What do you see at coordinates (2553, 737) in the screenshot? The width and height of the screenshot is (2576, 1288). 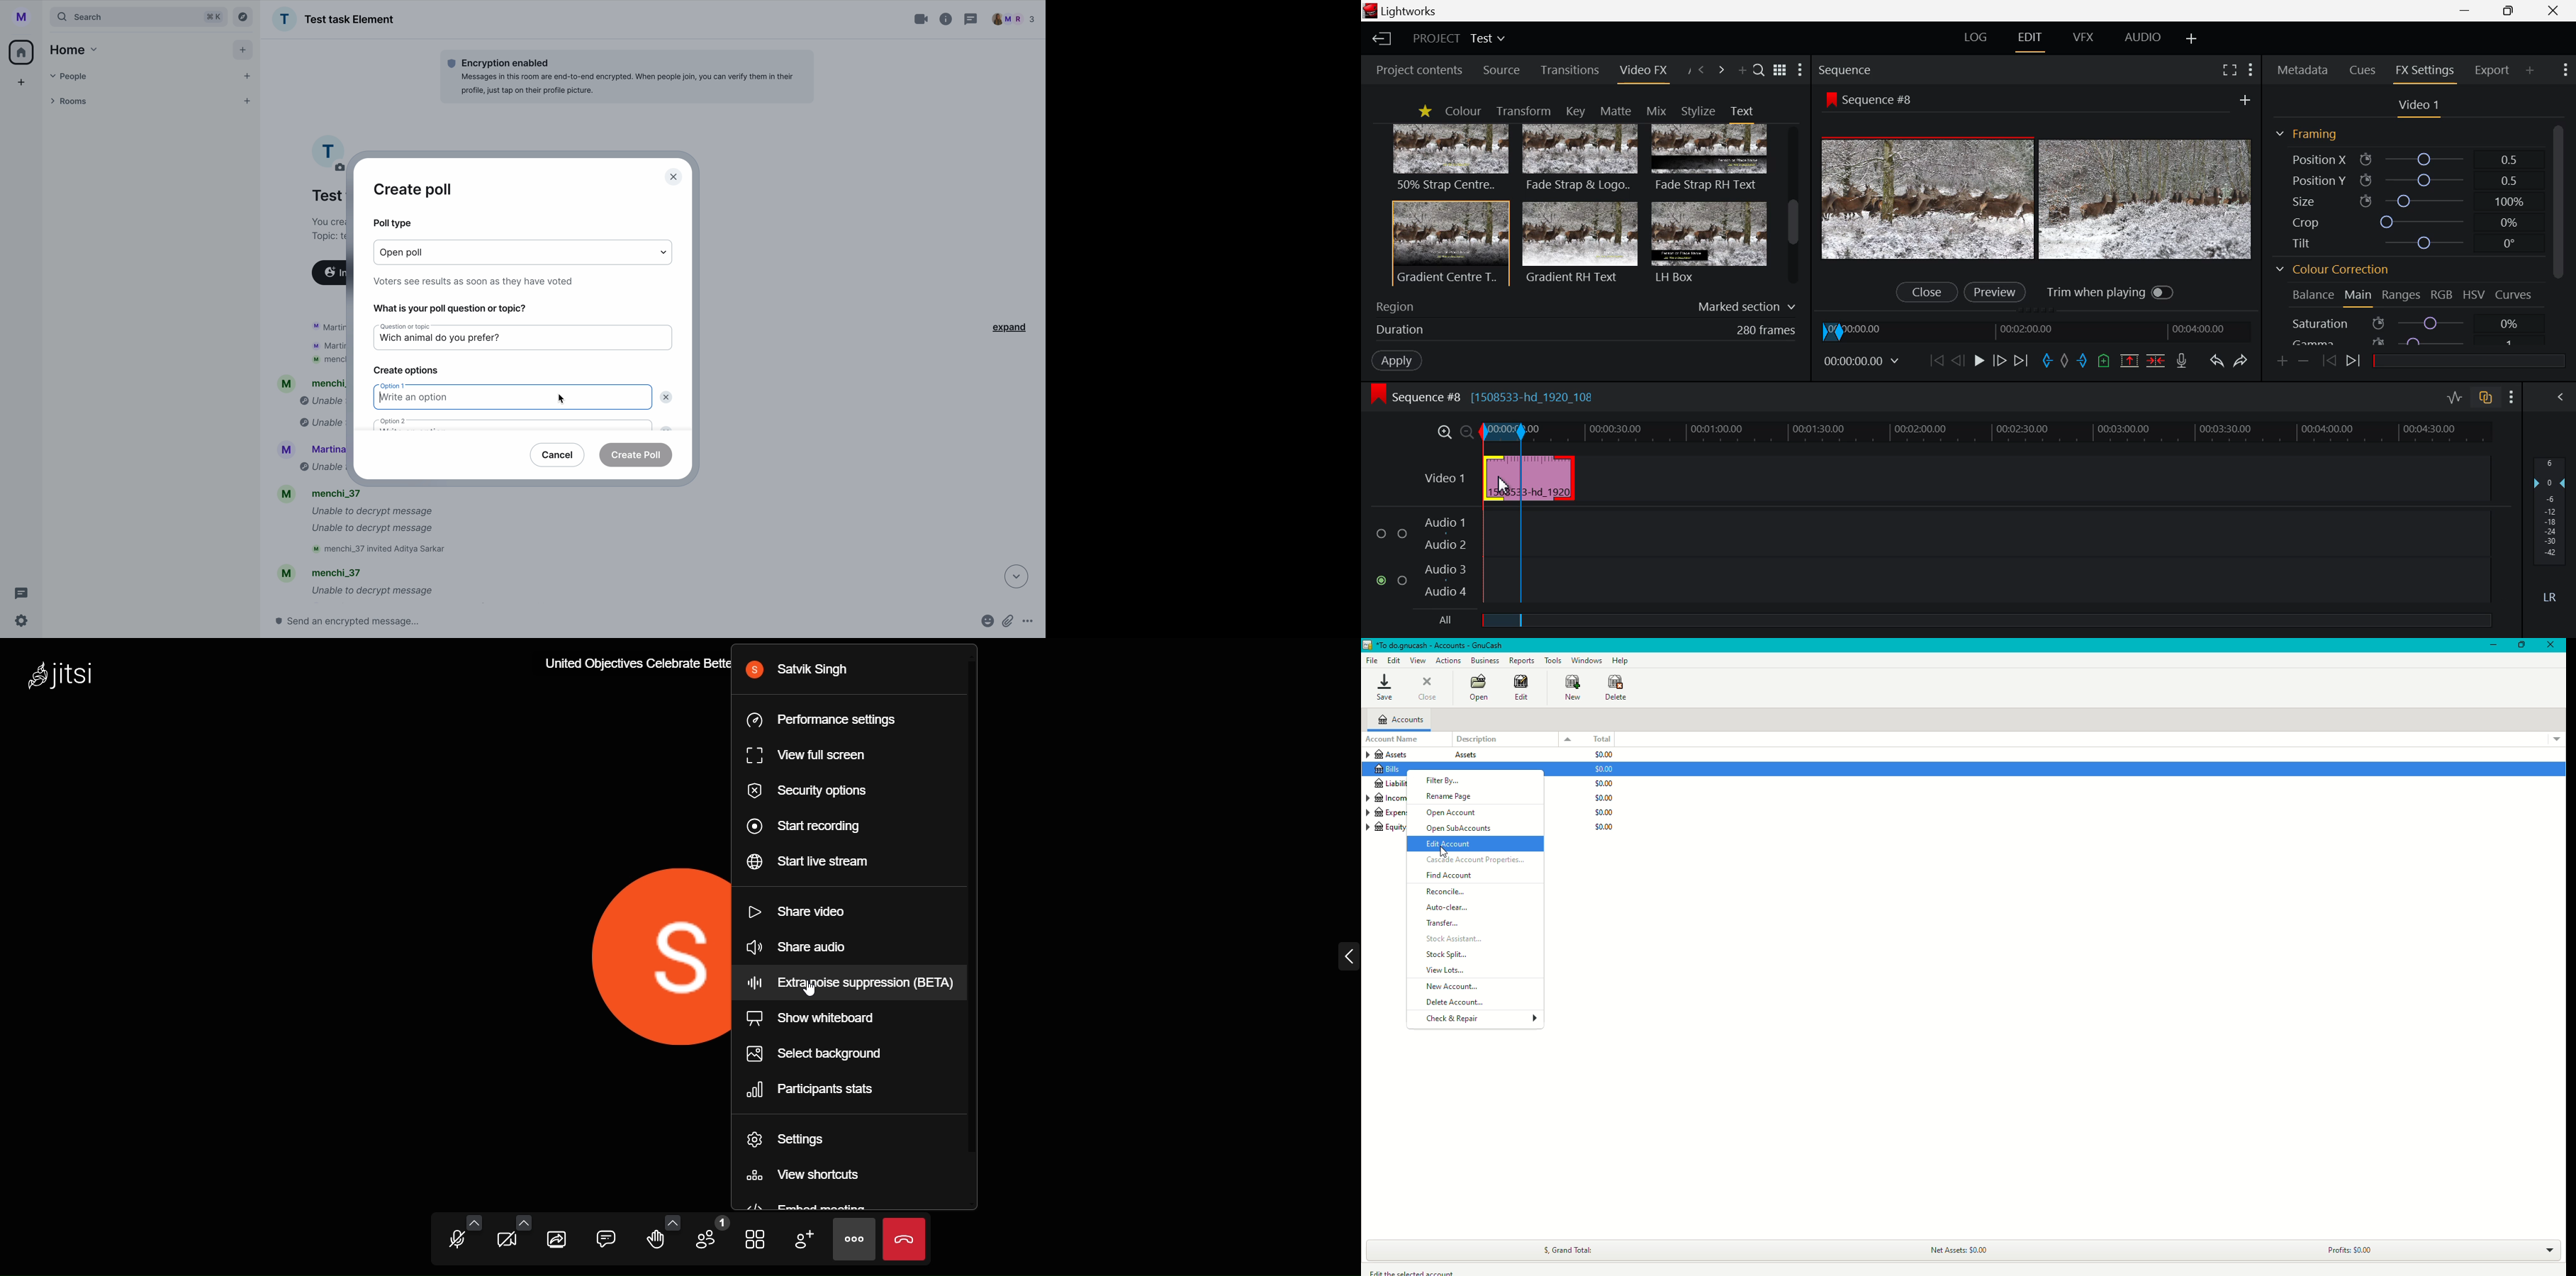 I see `Drop down menu` at bounding box center [2553, 737].